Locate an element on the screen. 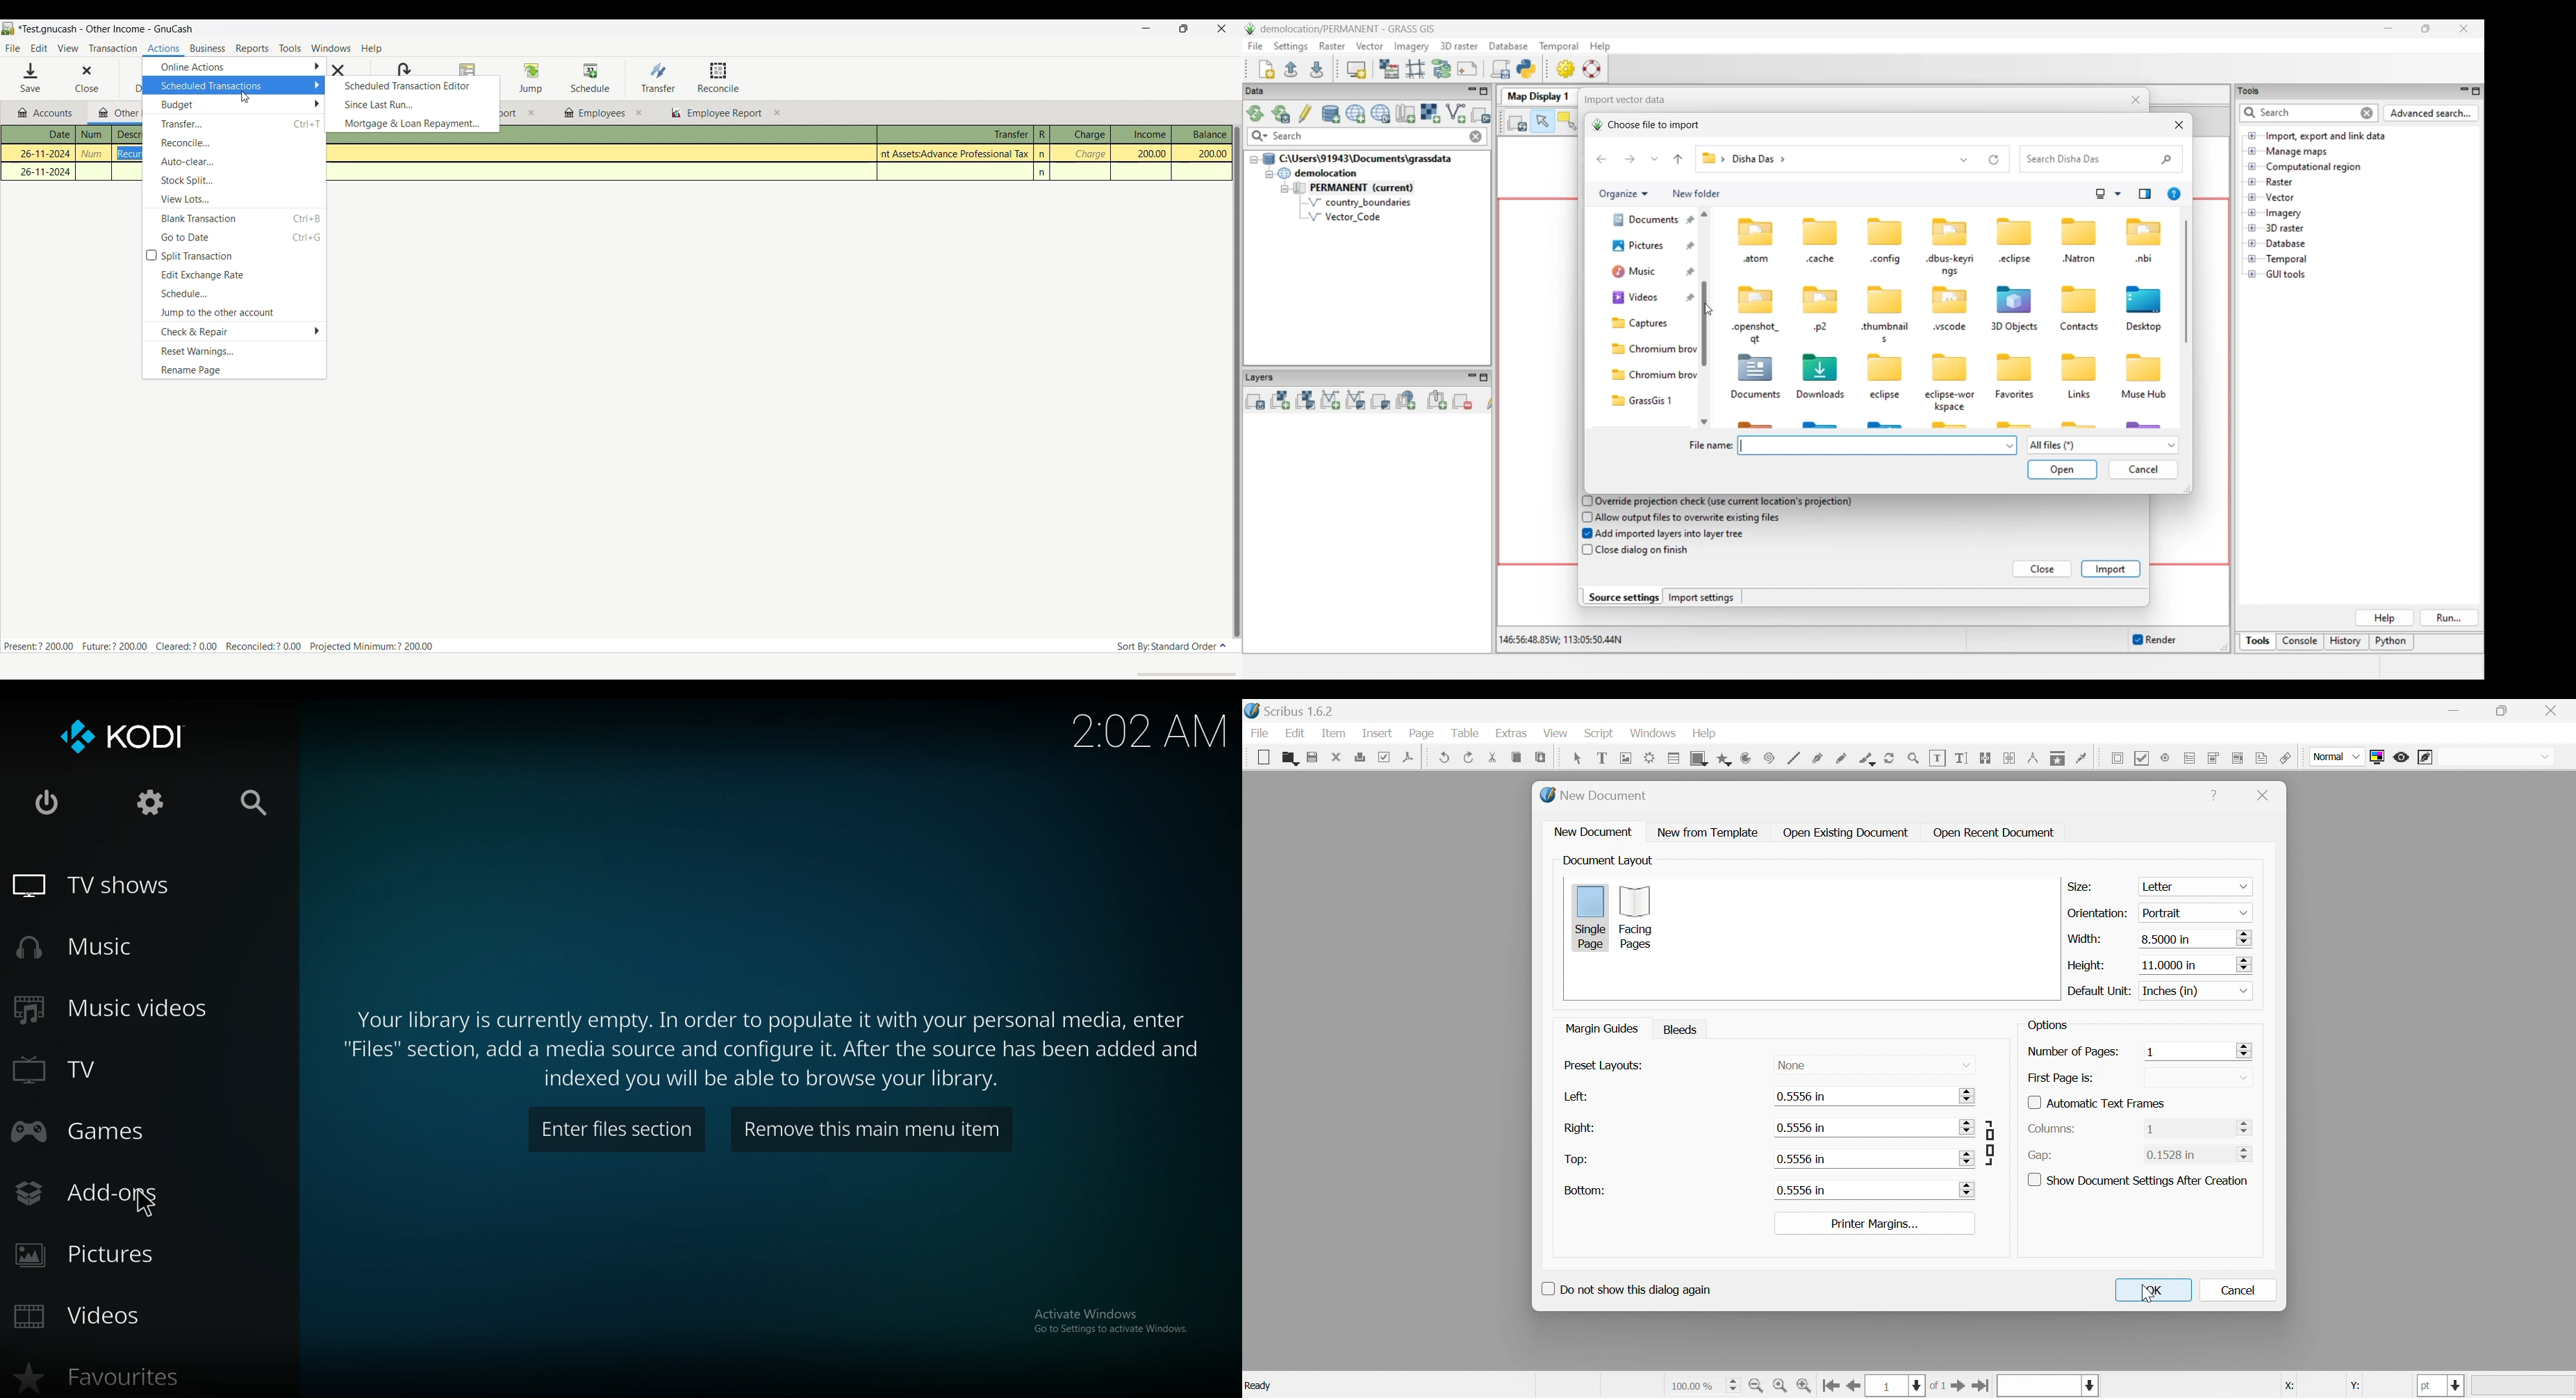  0.5556 in is located at coordinates (1796, 1159).